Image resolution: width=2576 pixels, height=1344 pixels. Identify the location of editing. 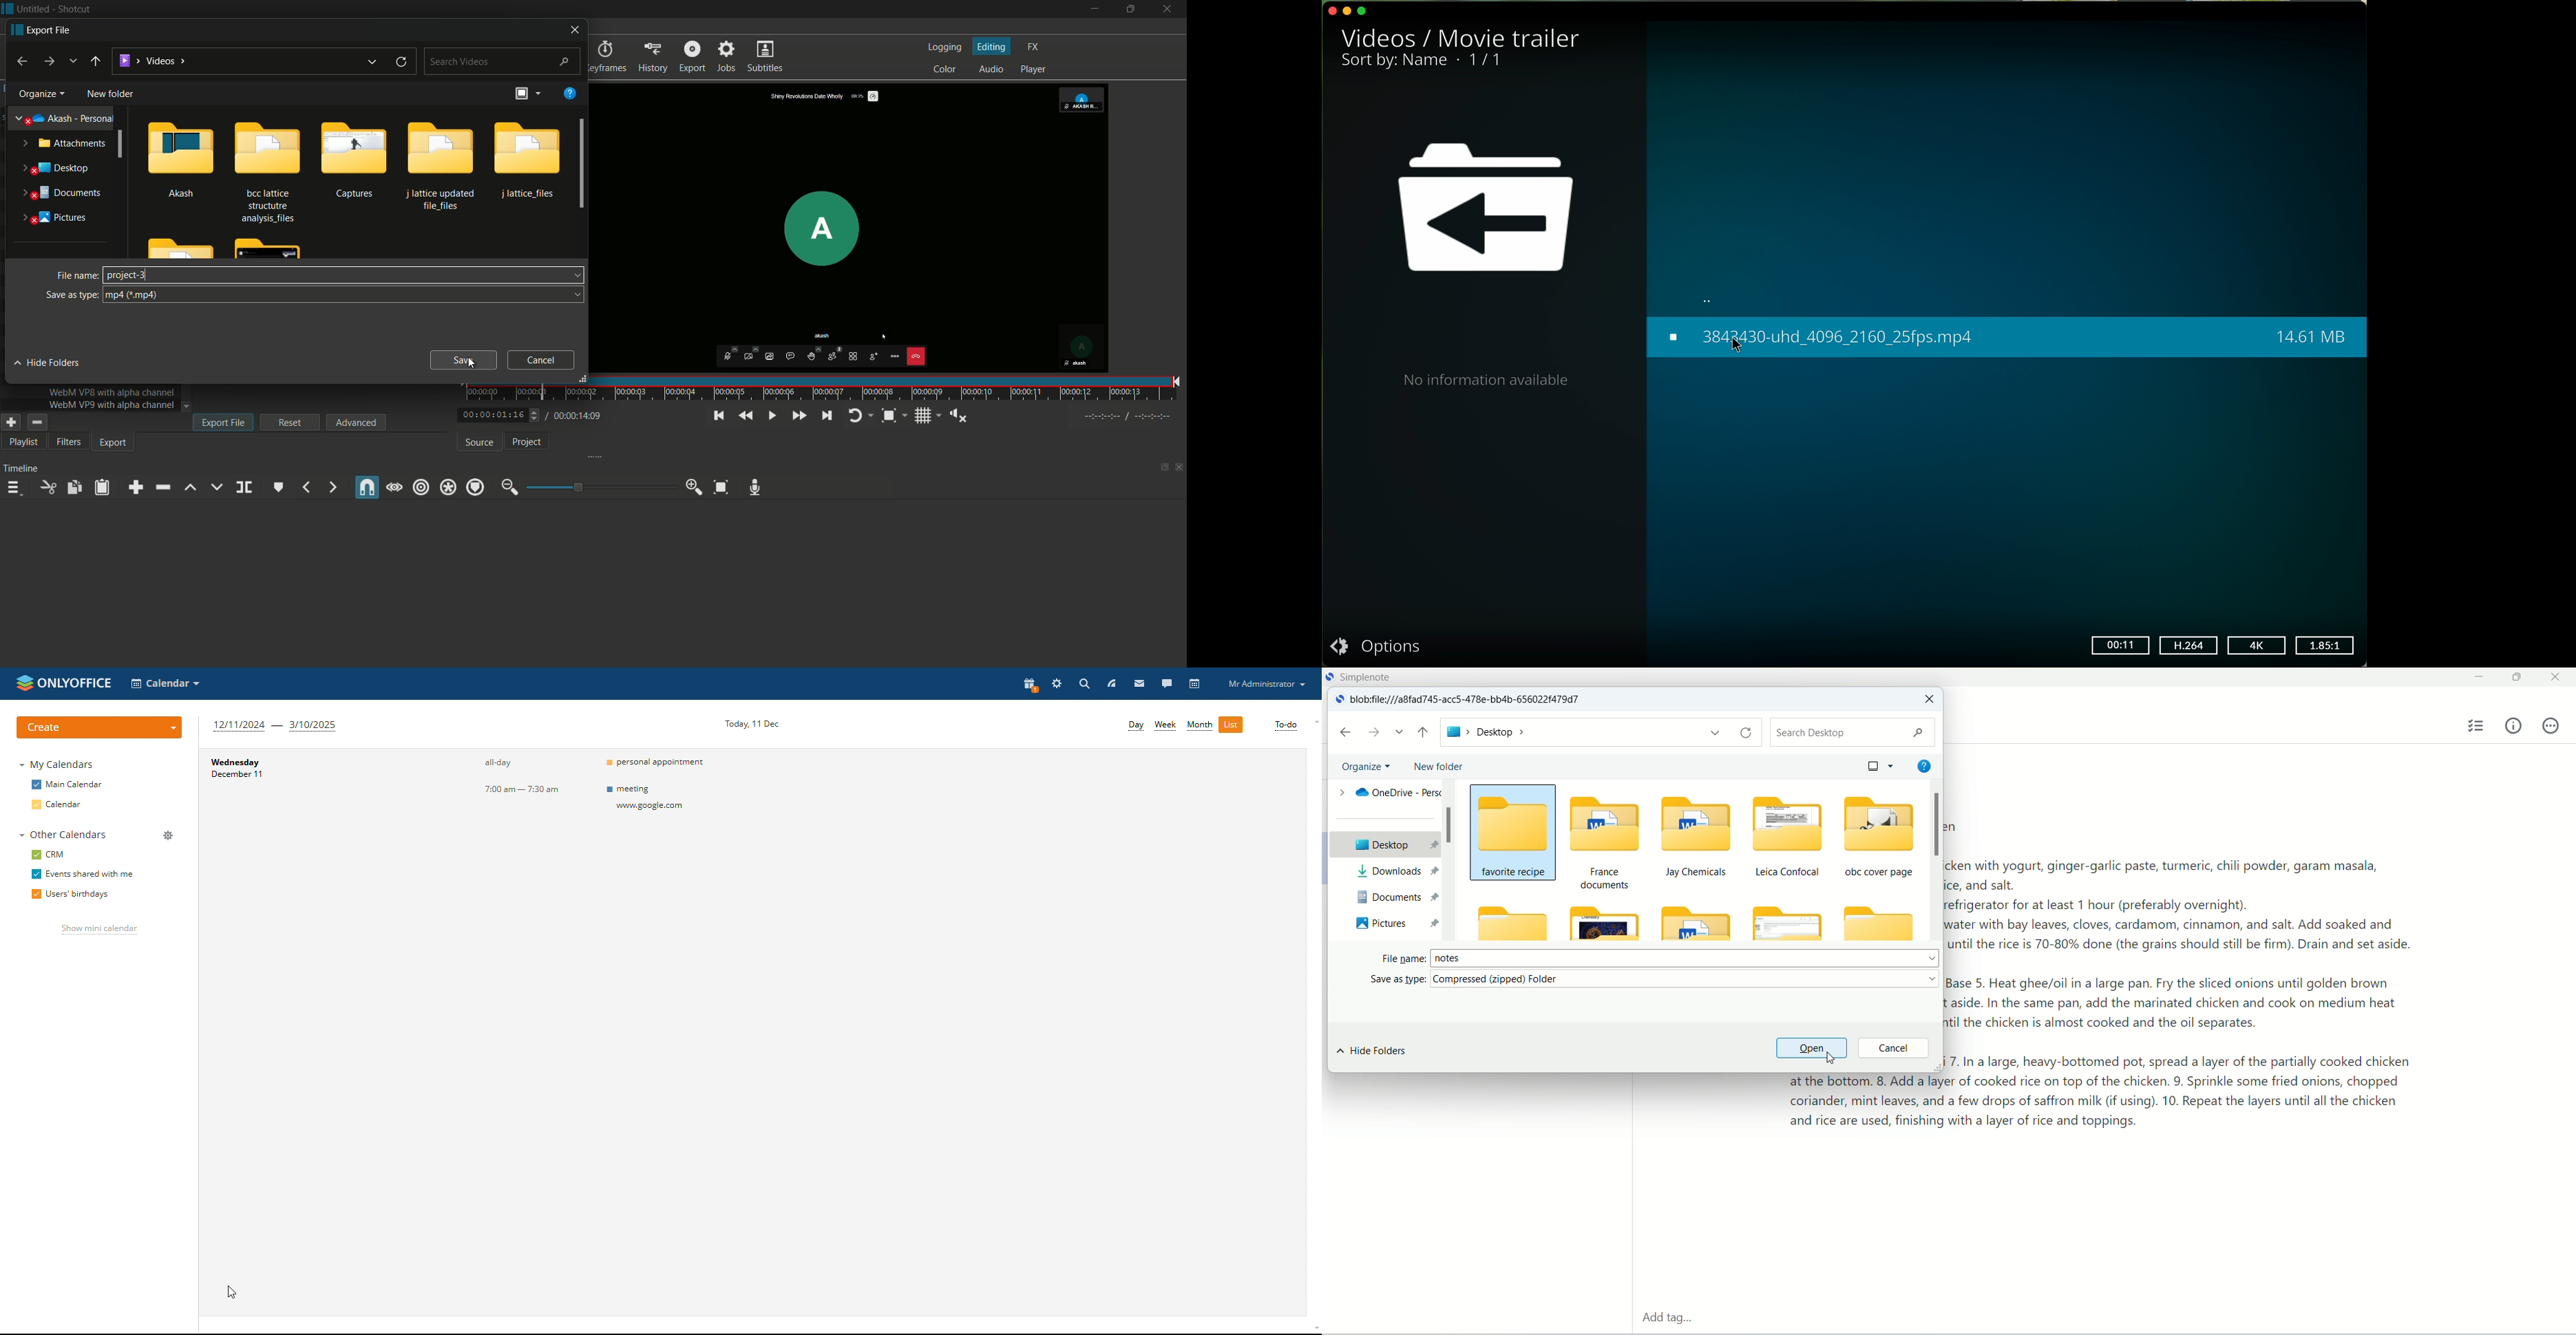
(992, 47).